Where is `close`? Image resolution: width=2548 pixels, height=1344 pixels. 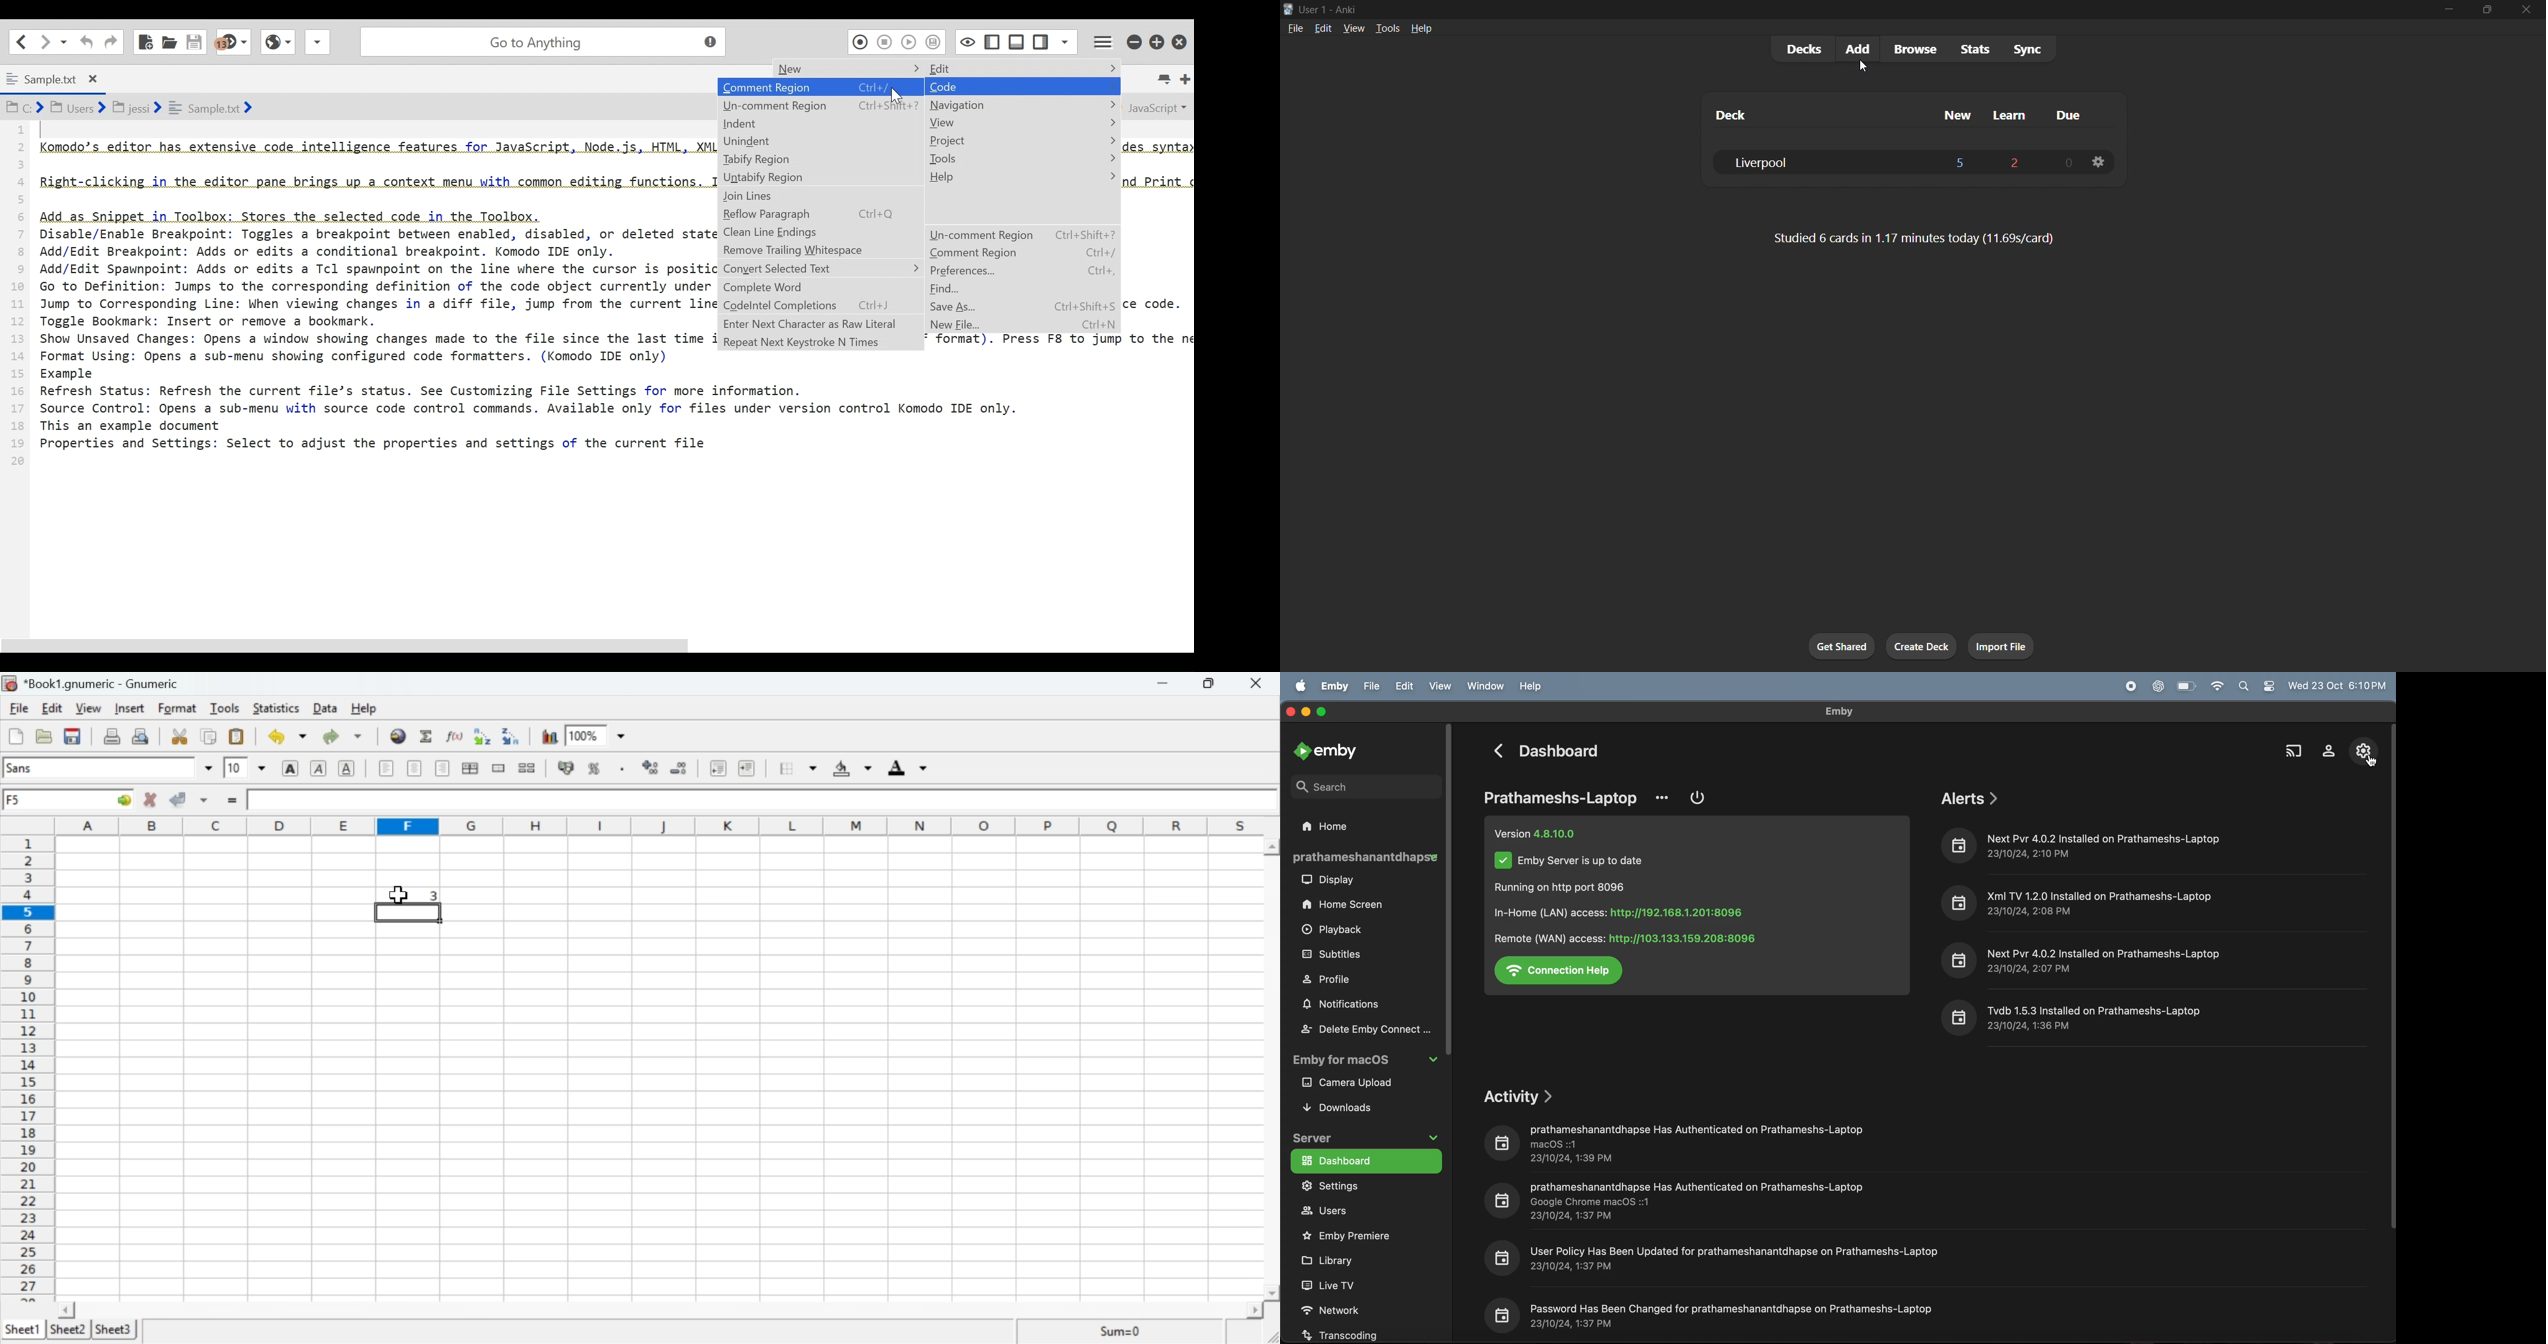 close is located at coordinates (2528, 11).